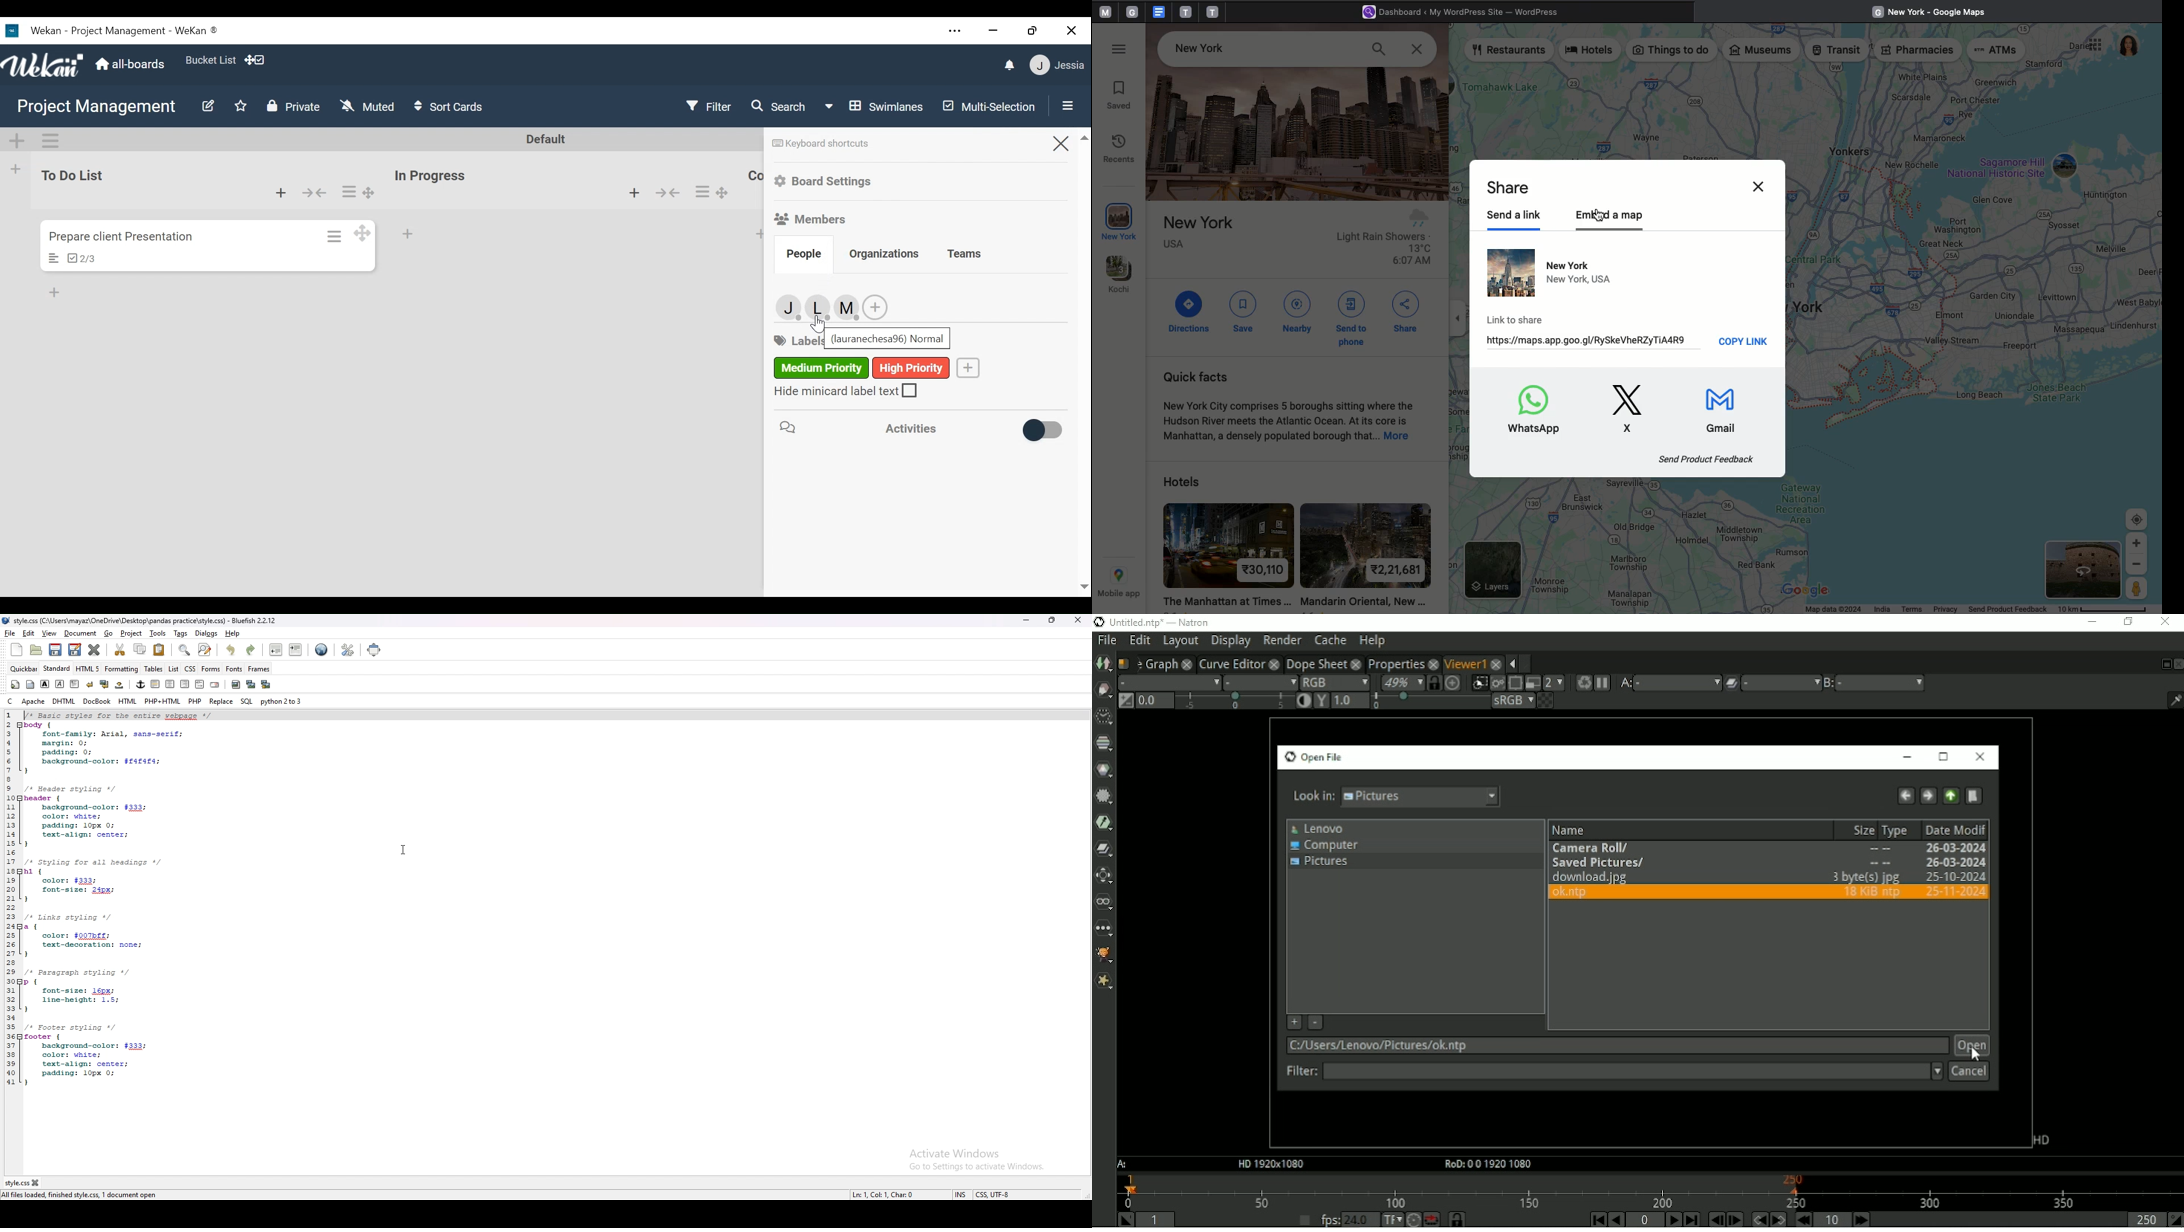  What do you see at coordinates (95, 649) in the screenshot?
I see `close current file` at bounding box center [95, 649].